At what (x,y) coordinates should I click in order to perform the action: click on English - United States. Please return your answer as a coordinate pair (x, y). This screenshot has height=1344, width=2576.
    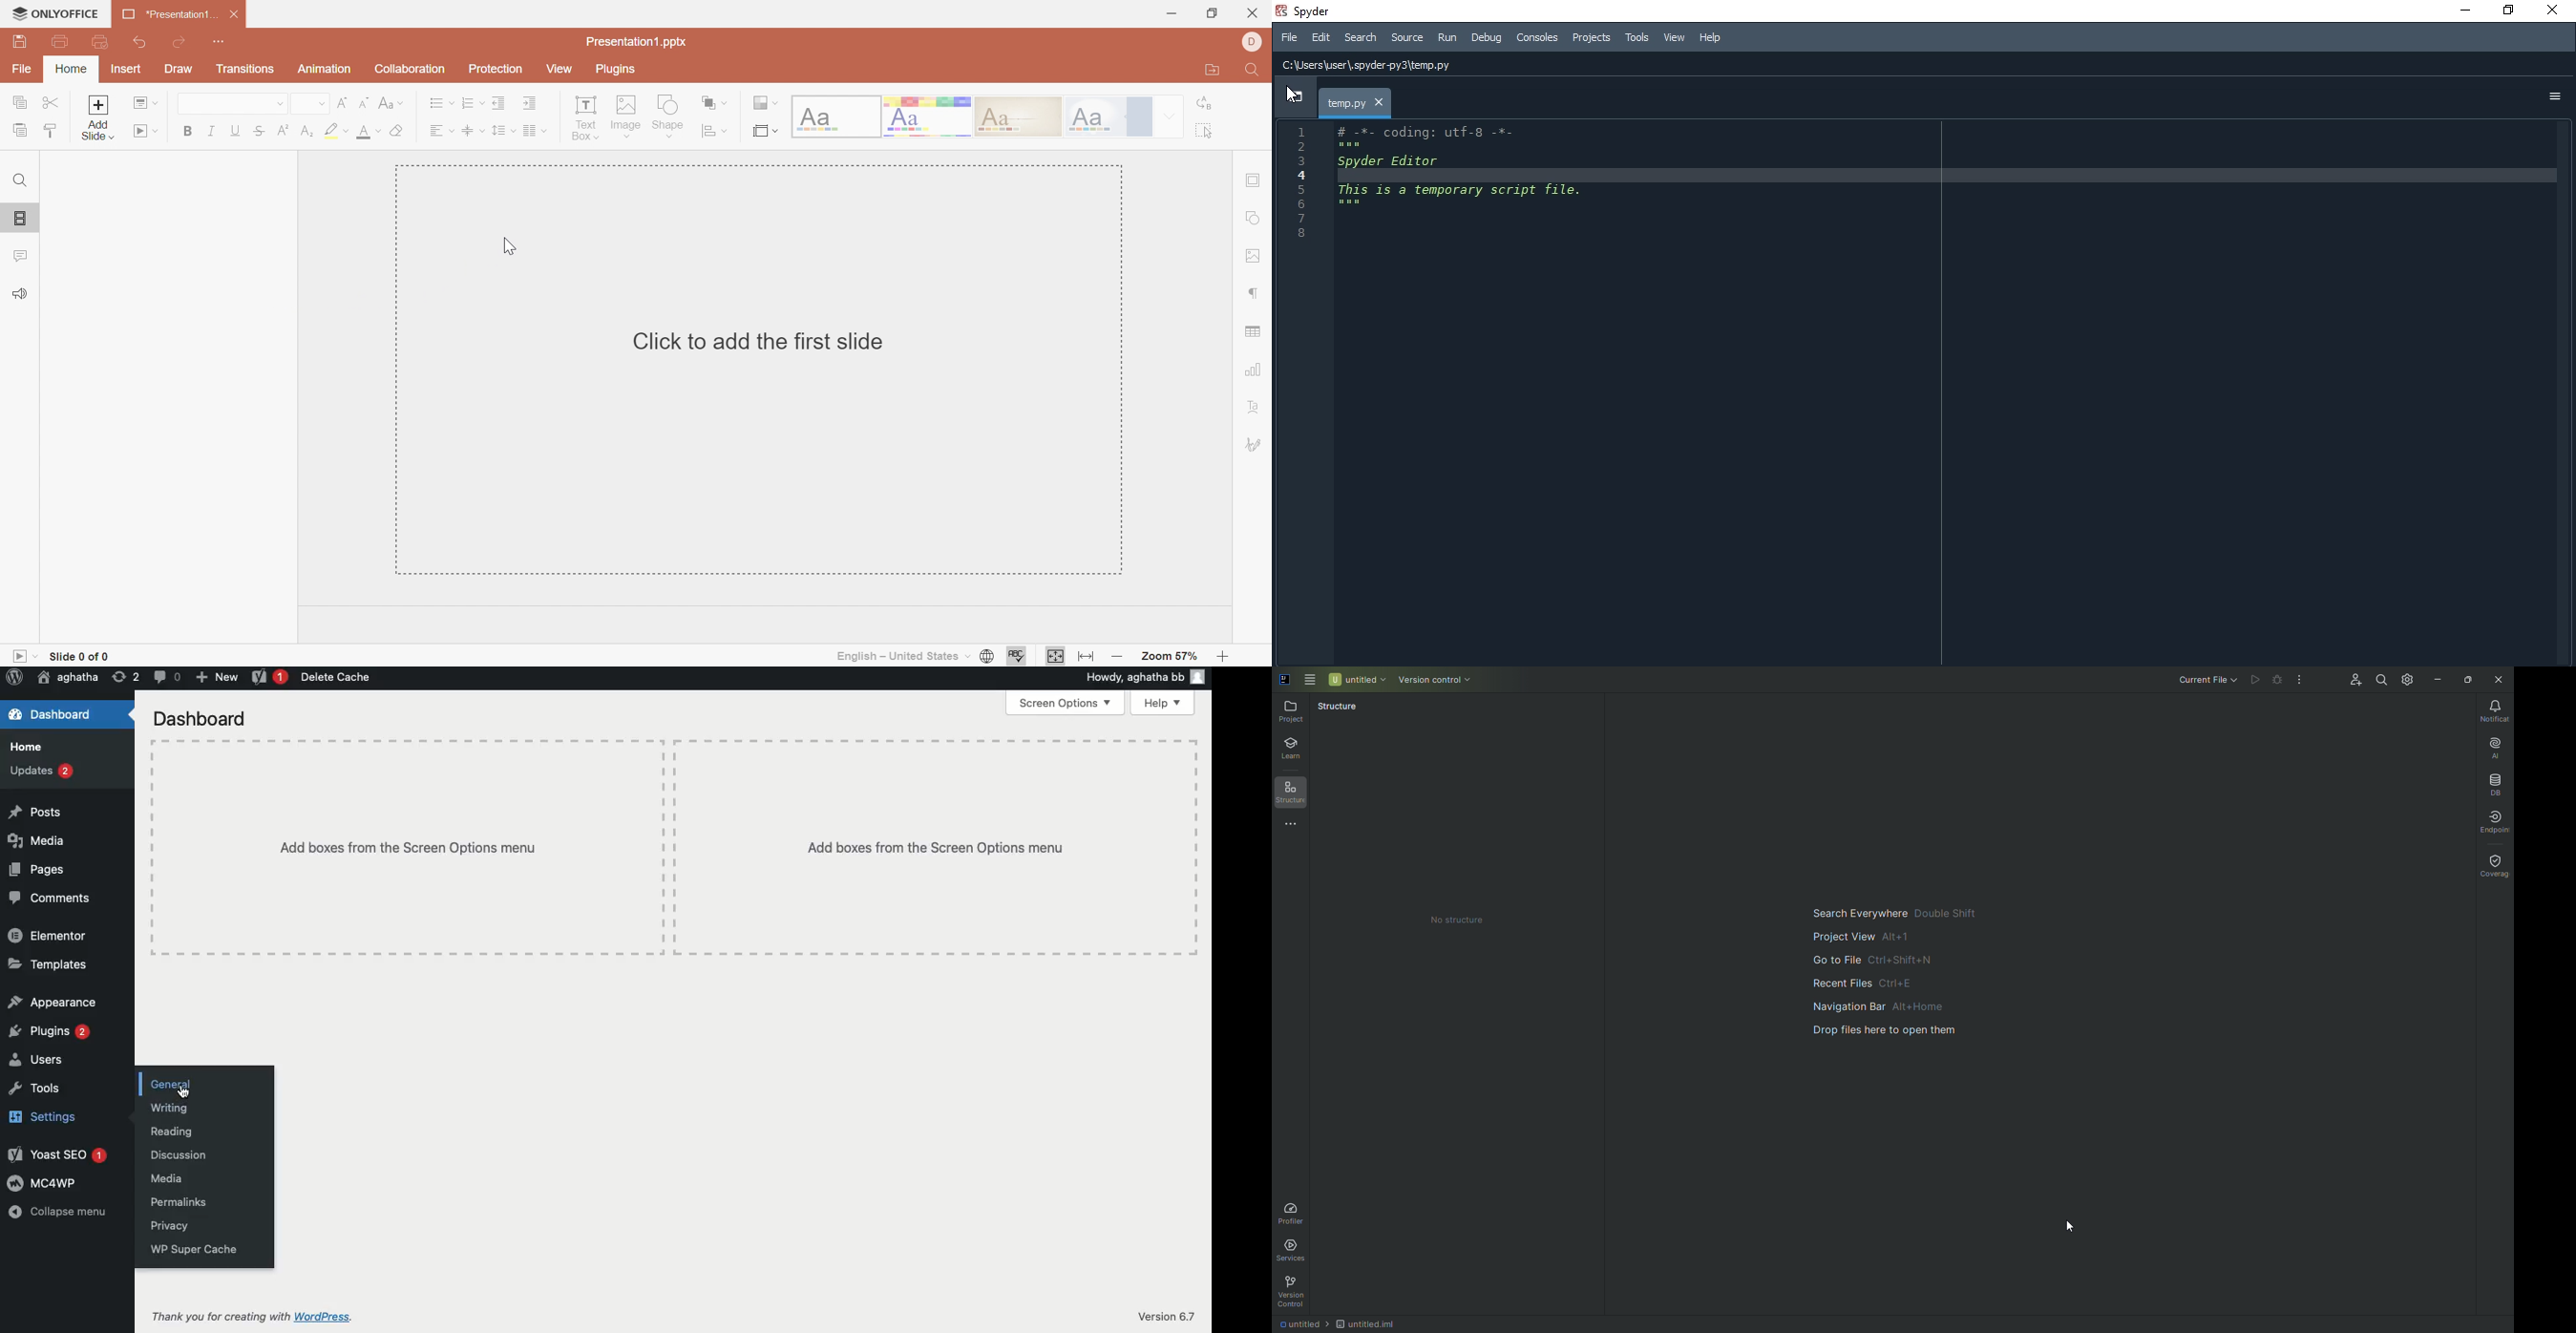
    Looking at the image, I should click on (895, 657).